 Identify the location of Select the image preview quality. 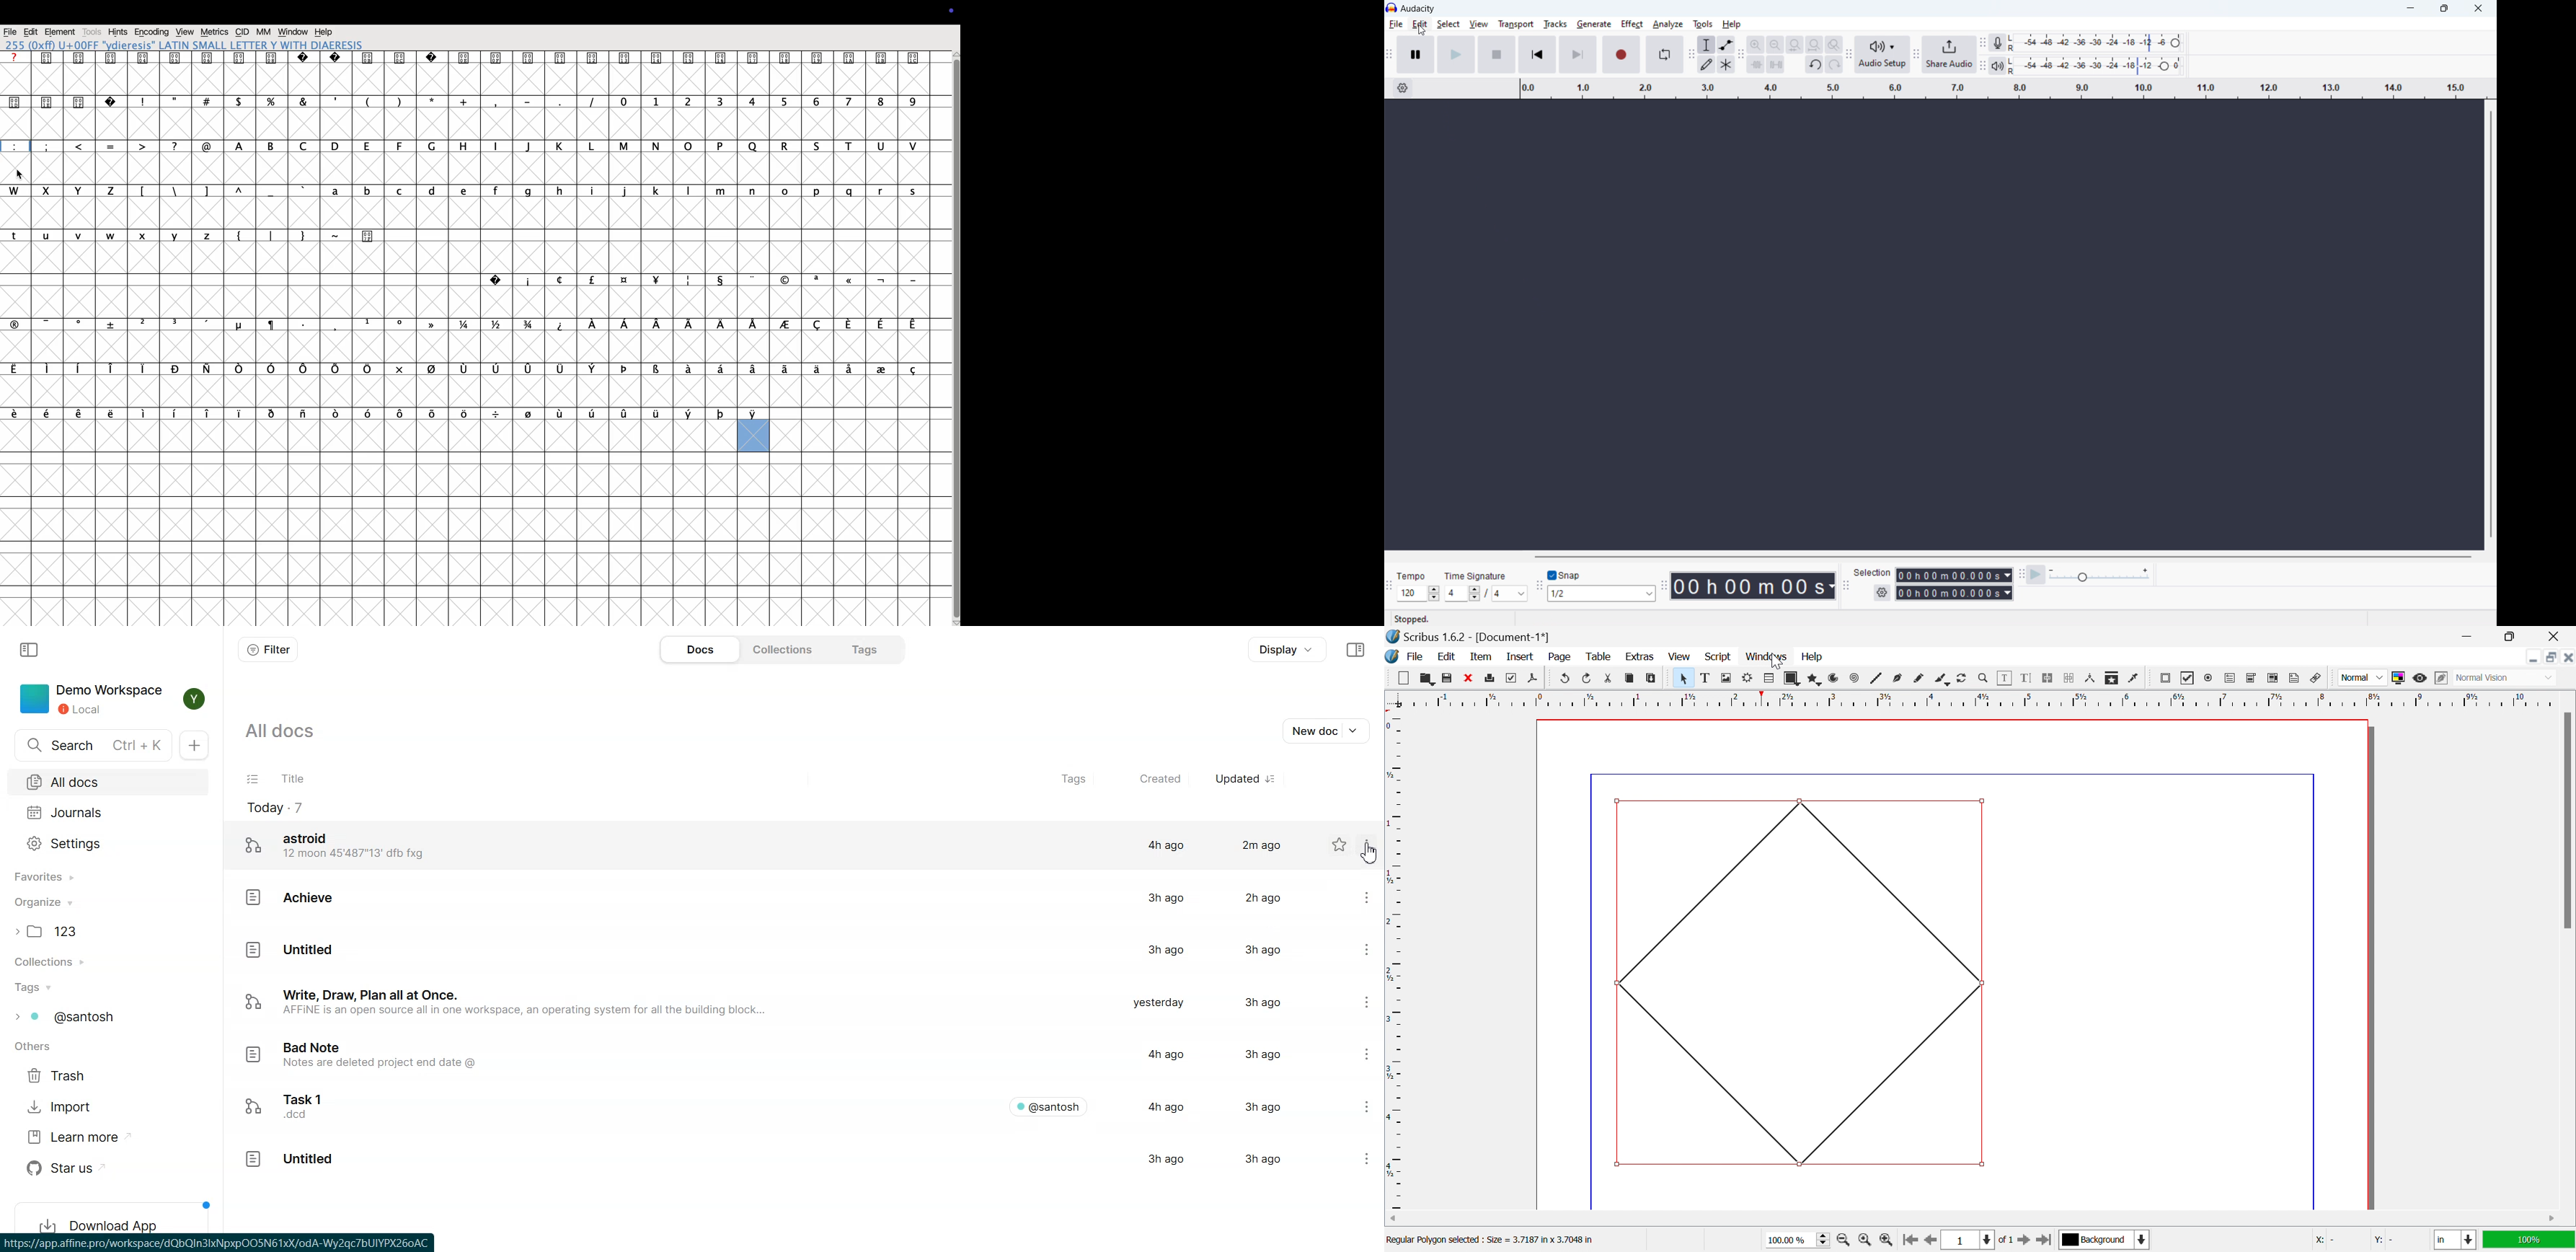
(2362, 678).